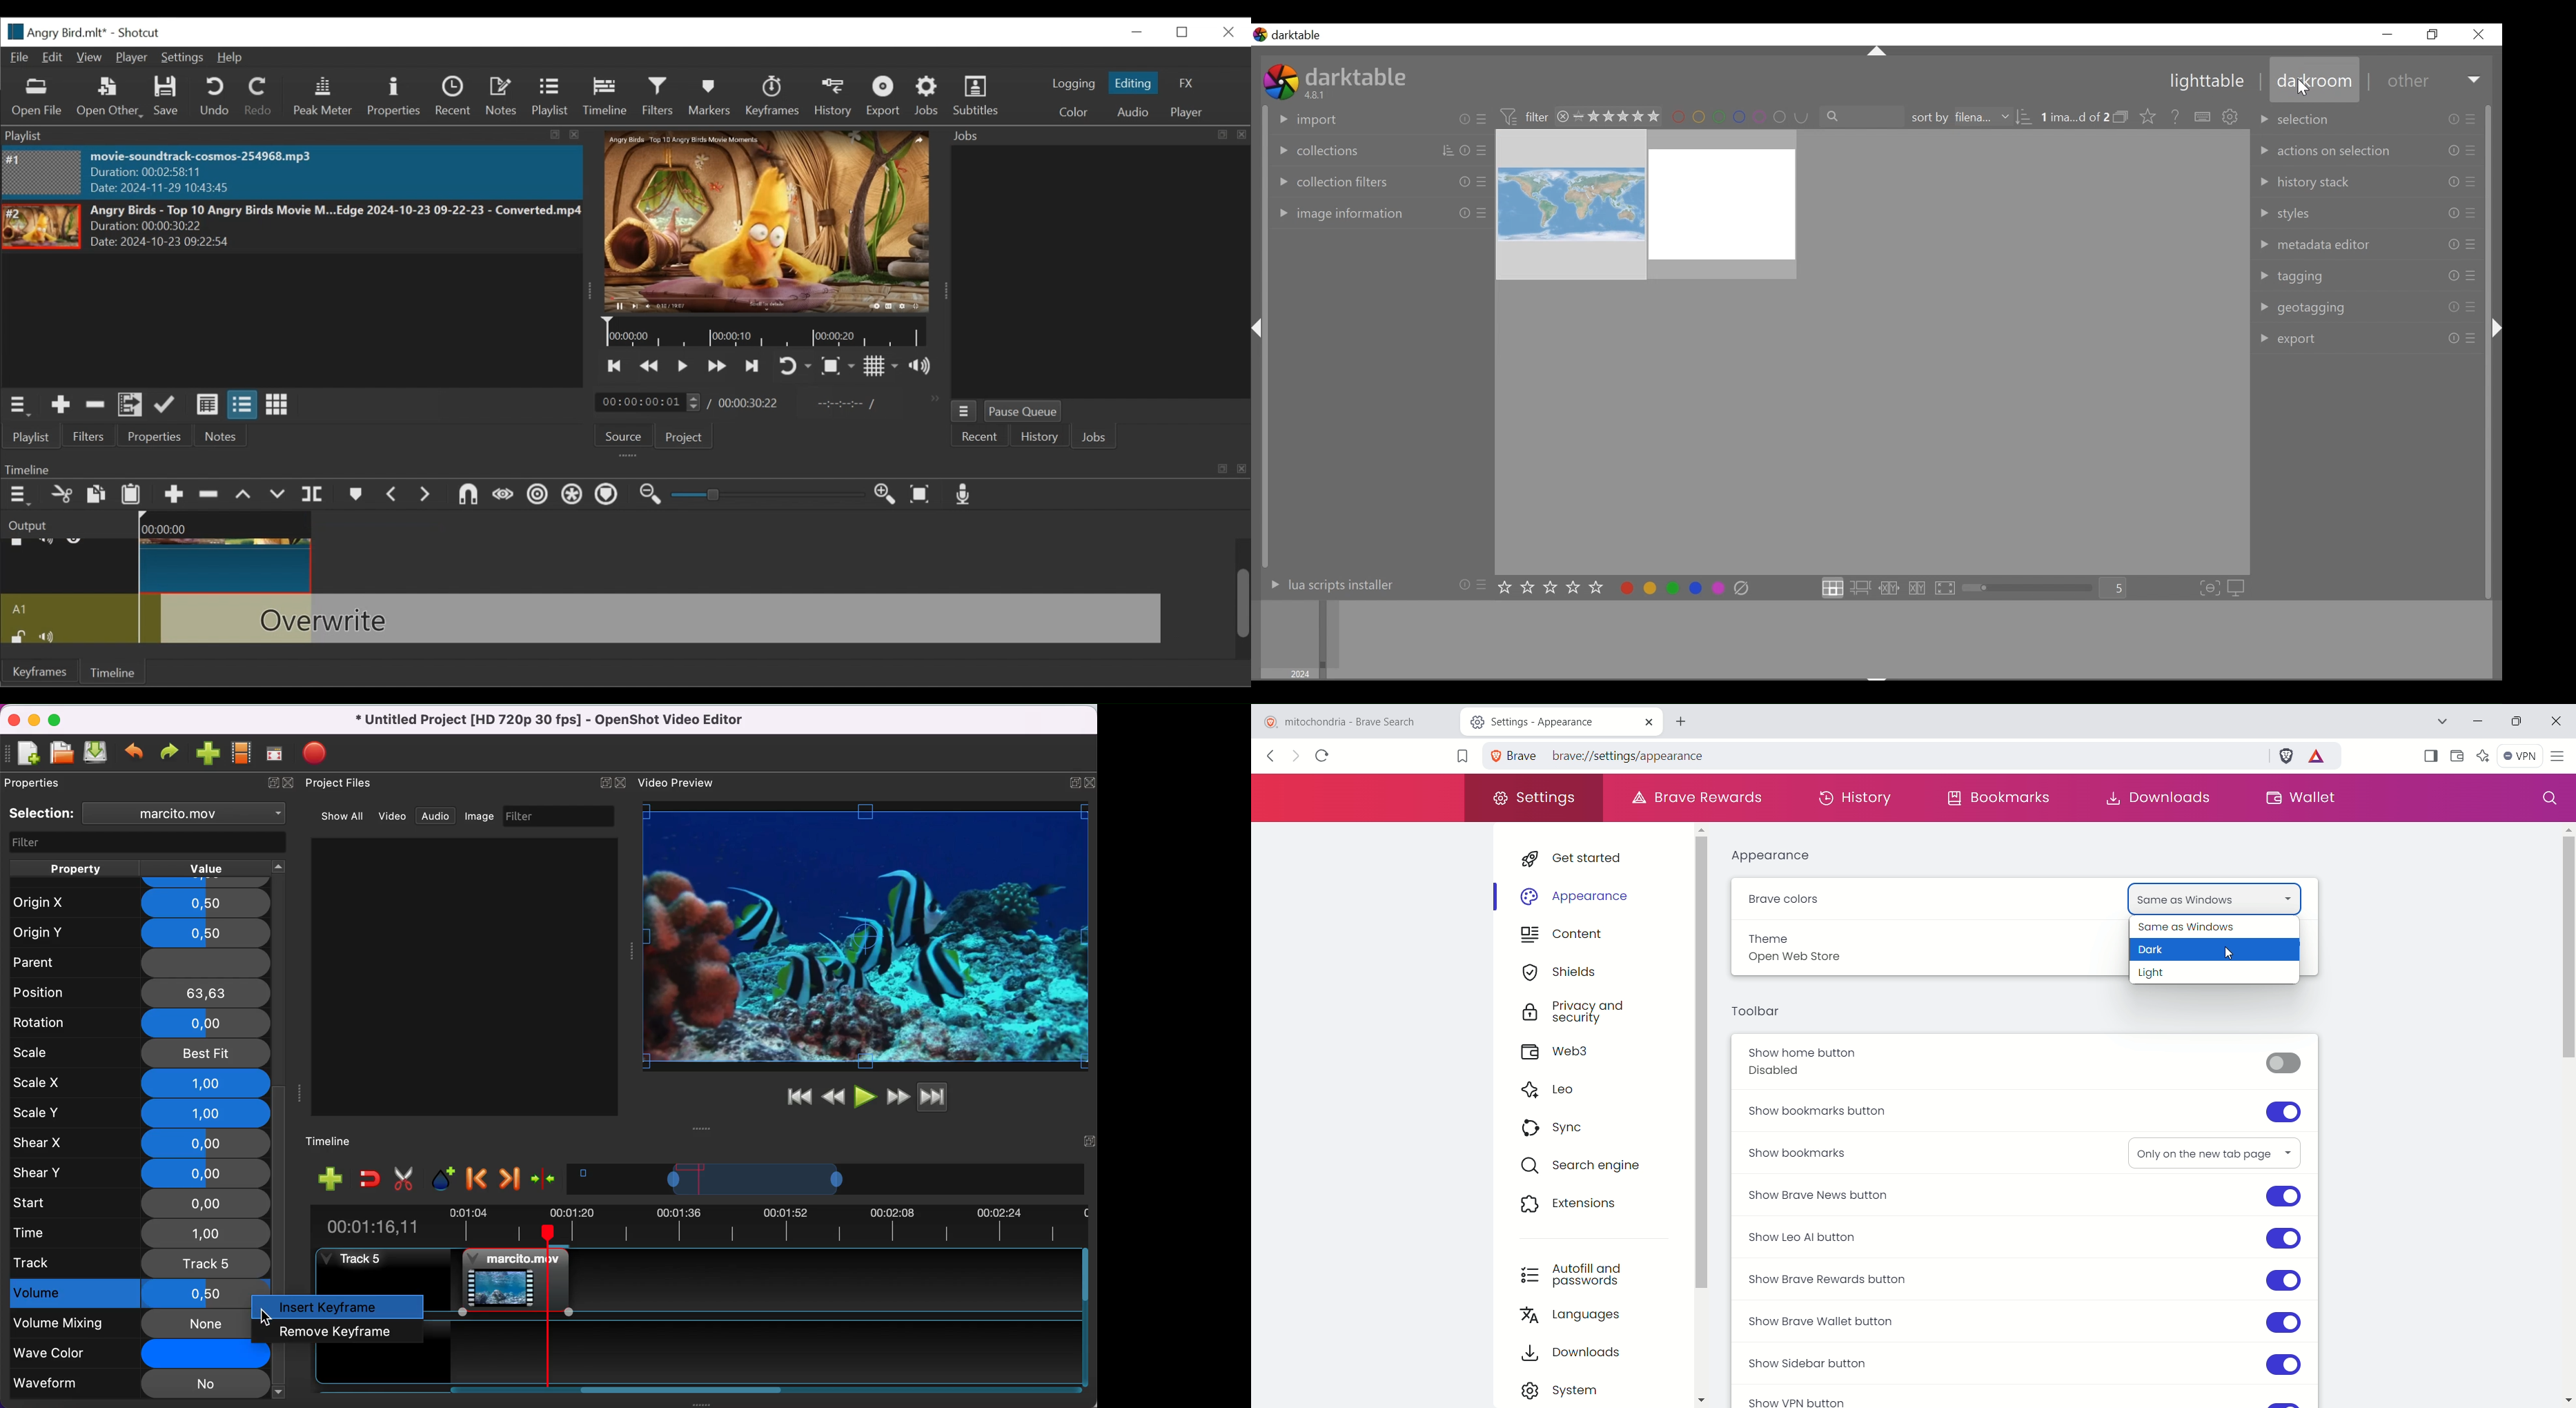  Describe the element at coordinates (799, 1098) in the screenshot. I see `jump to start` at that location.